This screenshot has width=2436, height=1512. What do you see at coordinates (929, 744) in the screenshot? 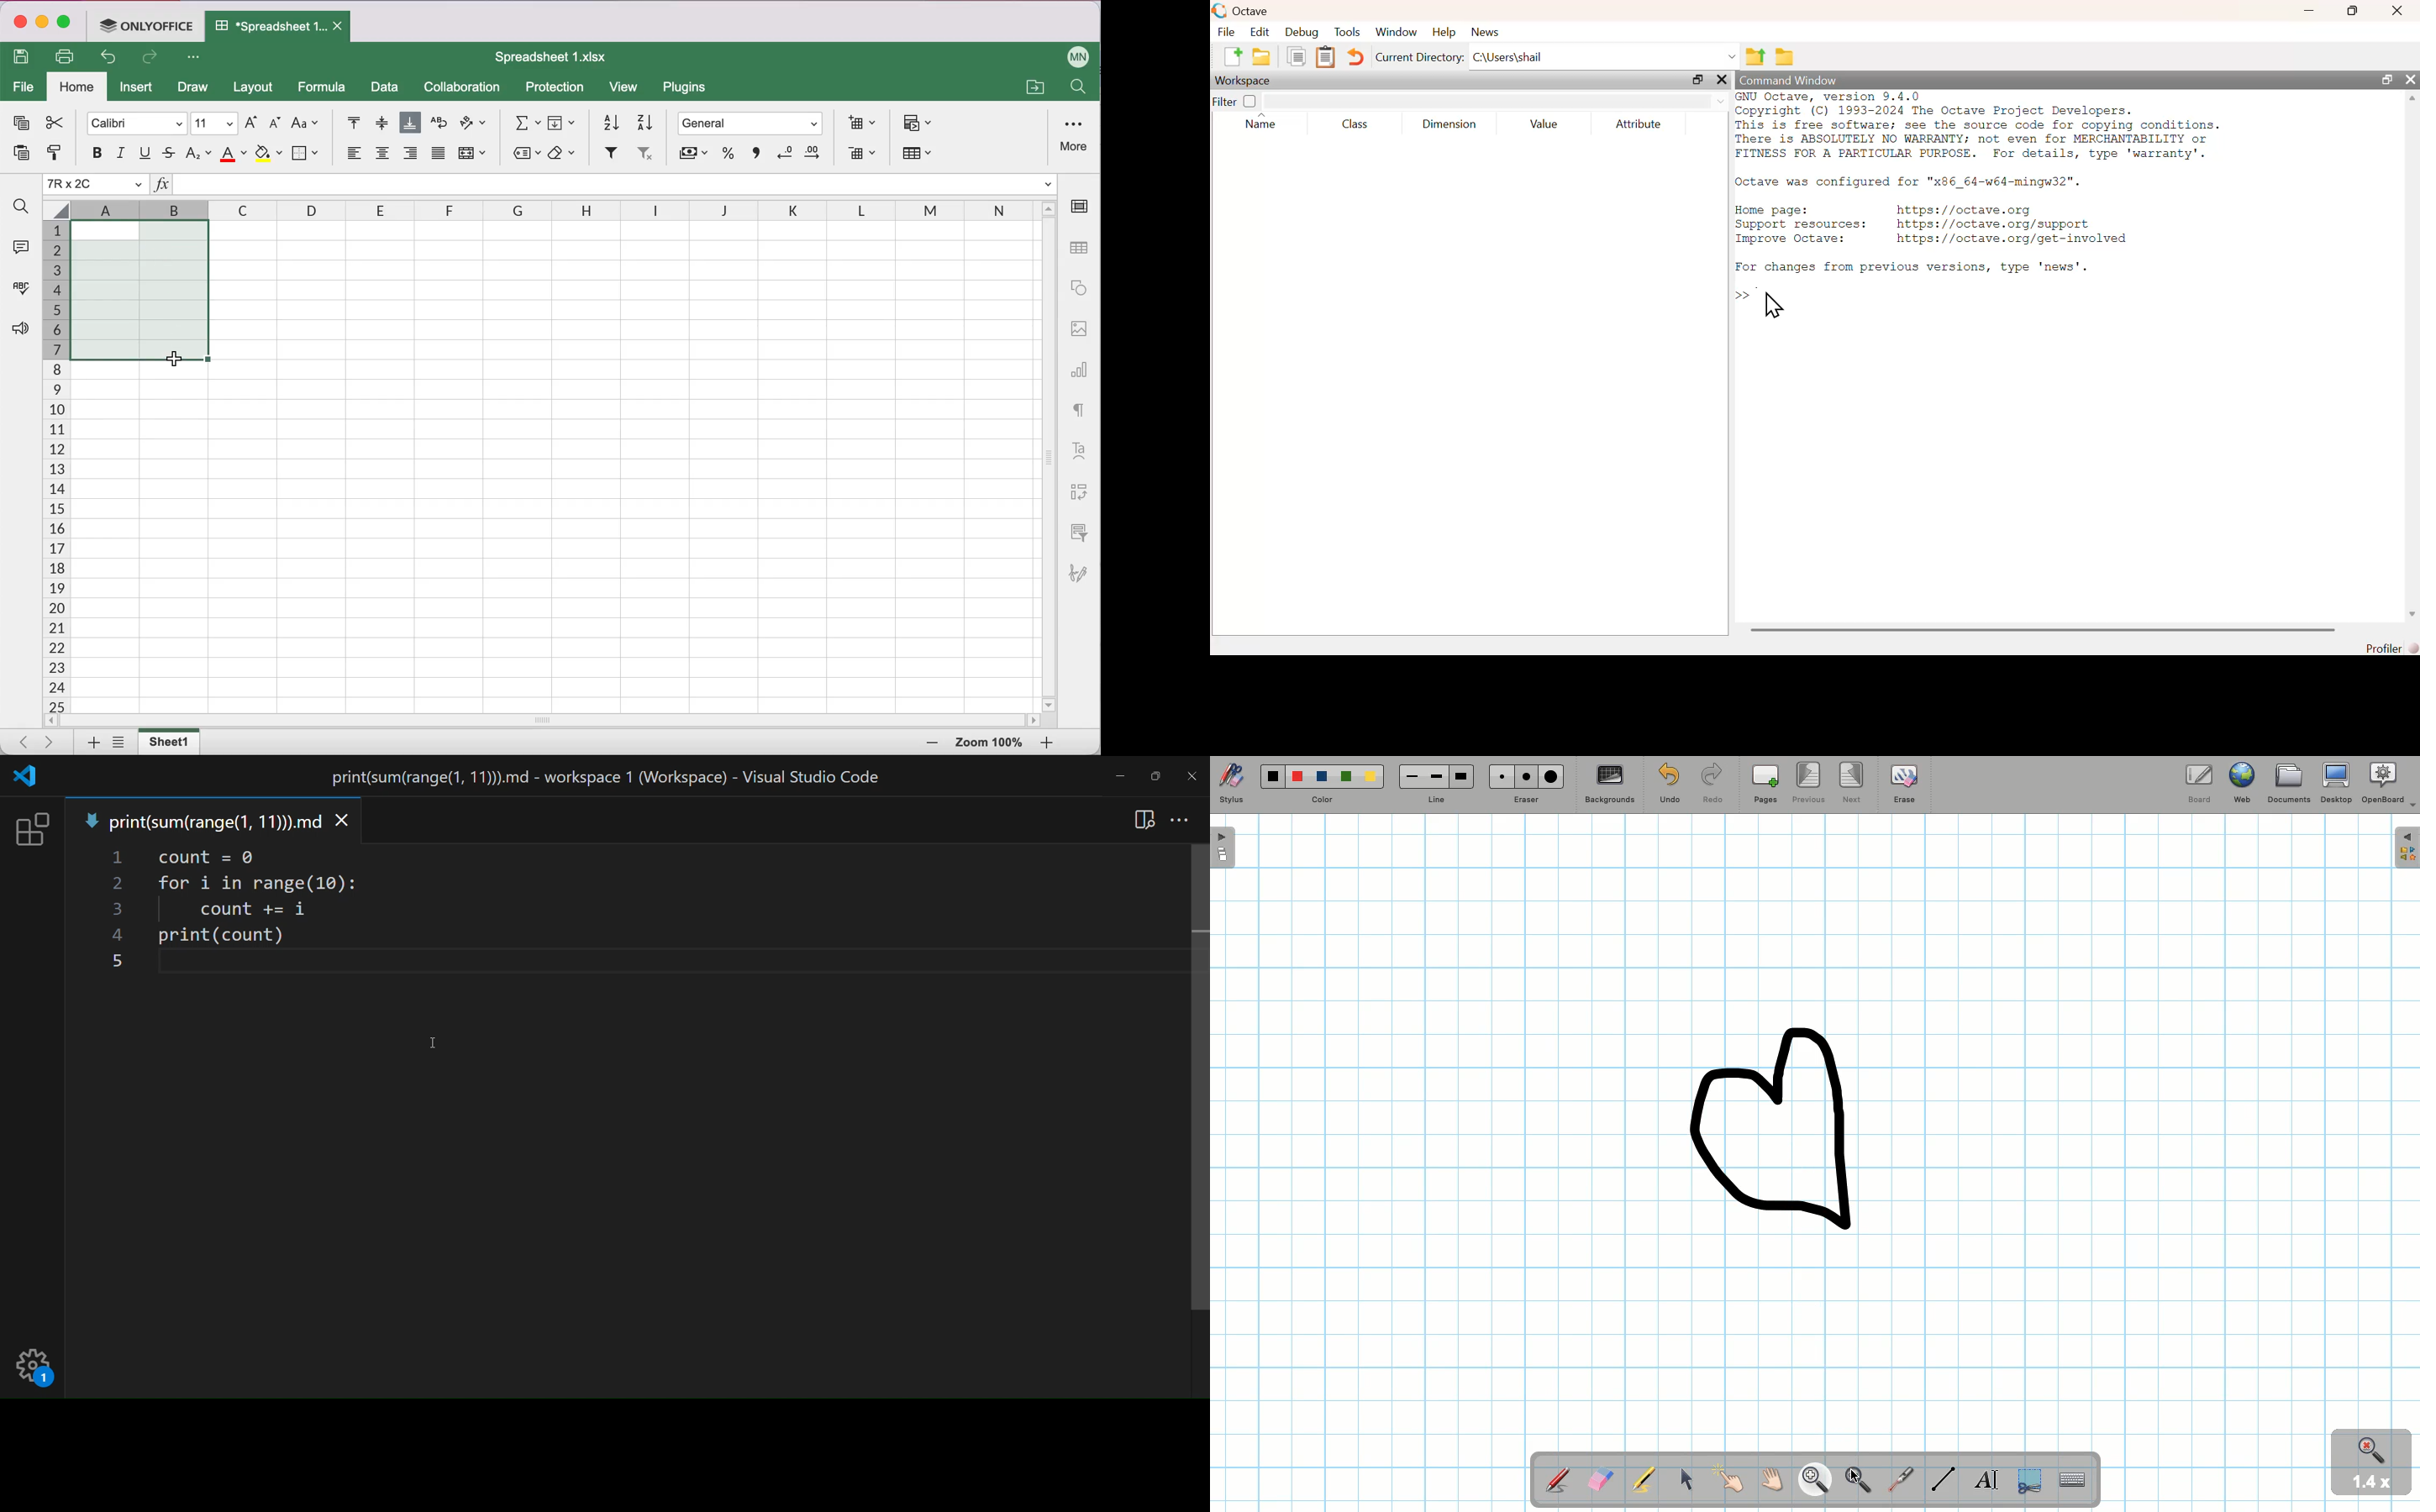
I see `zoom in` at bounding box center [929, 744].